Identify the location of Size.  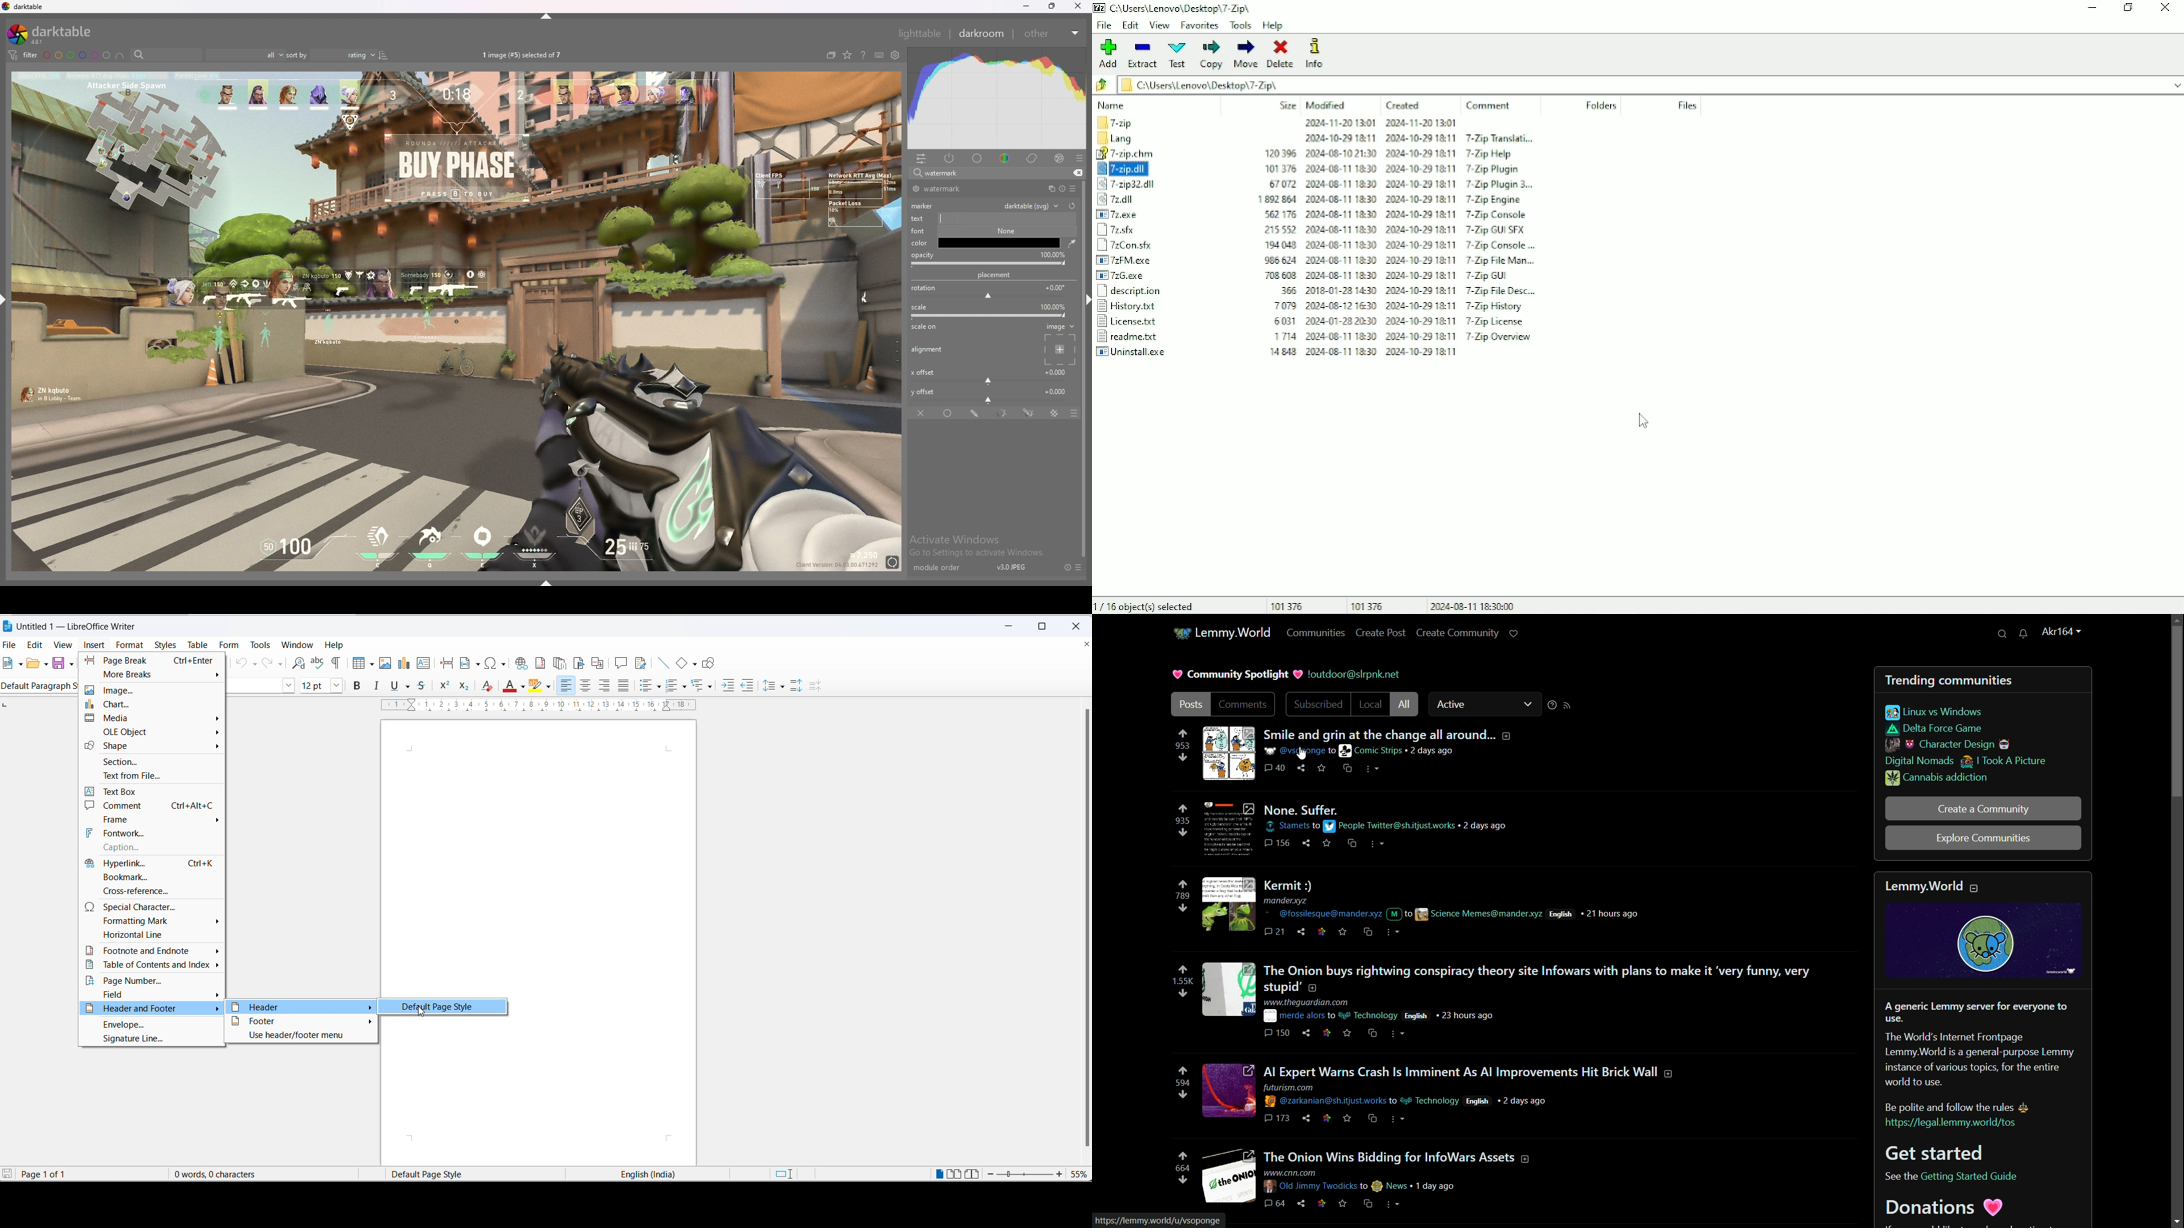
(1288, 105).